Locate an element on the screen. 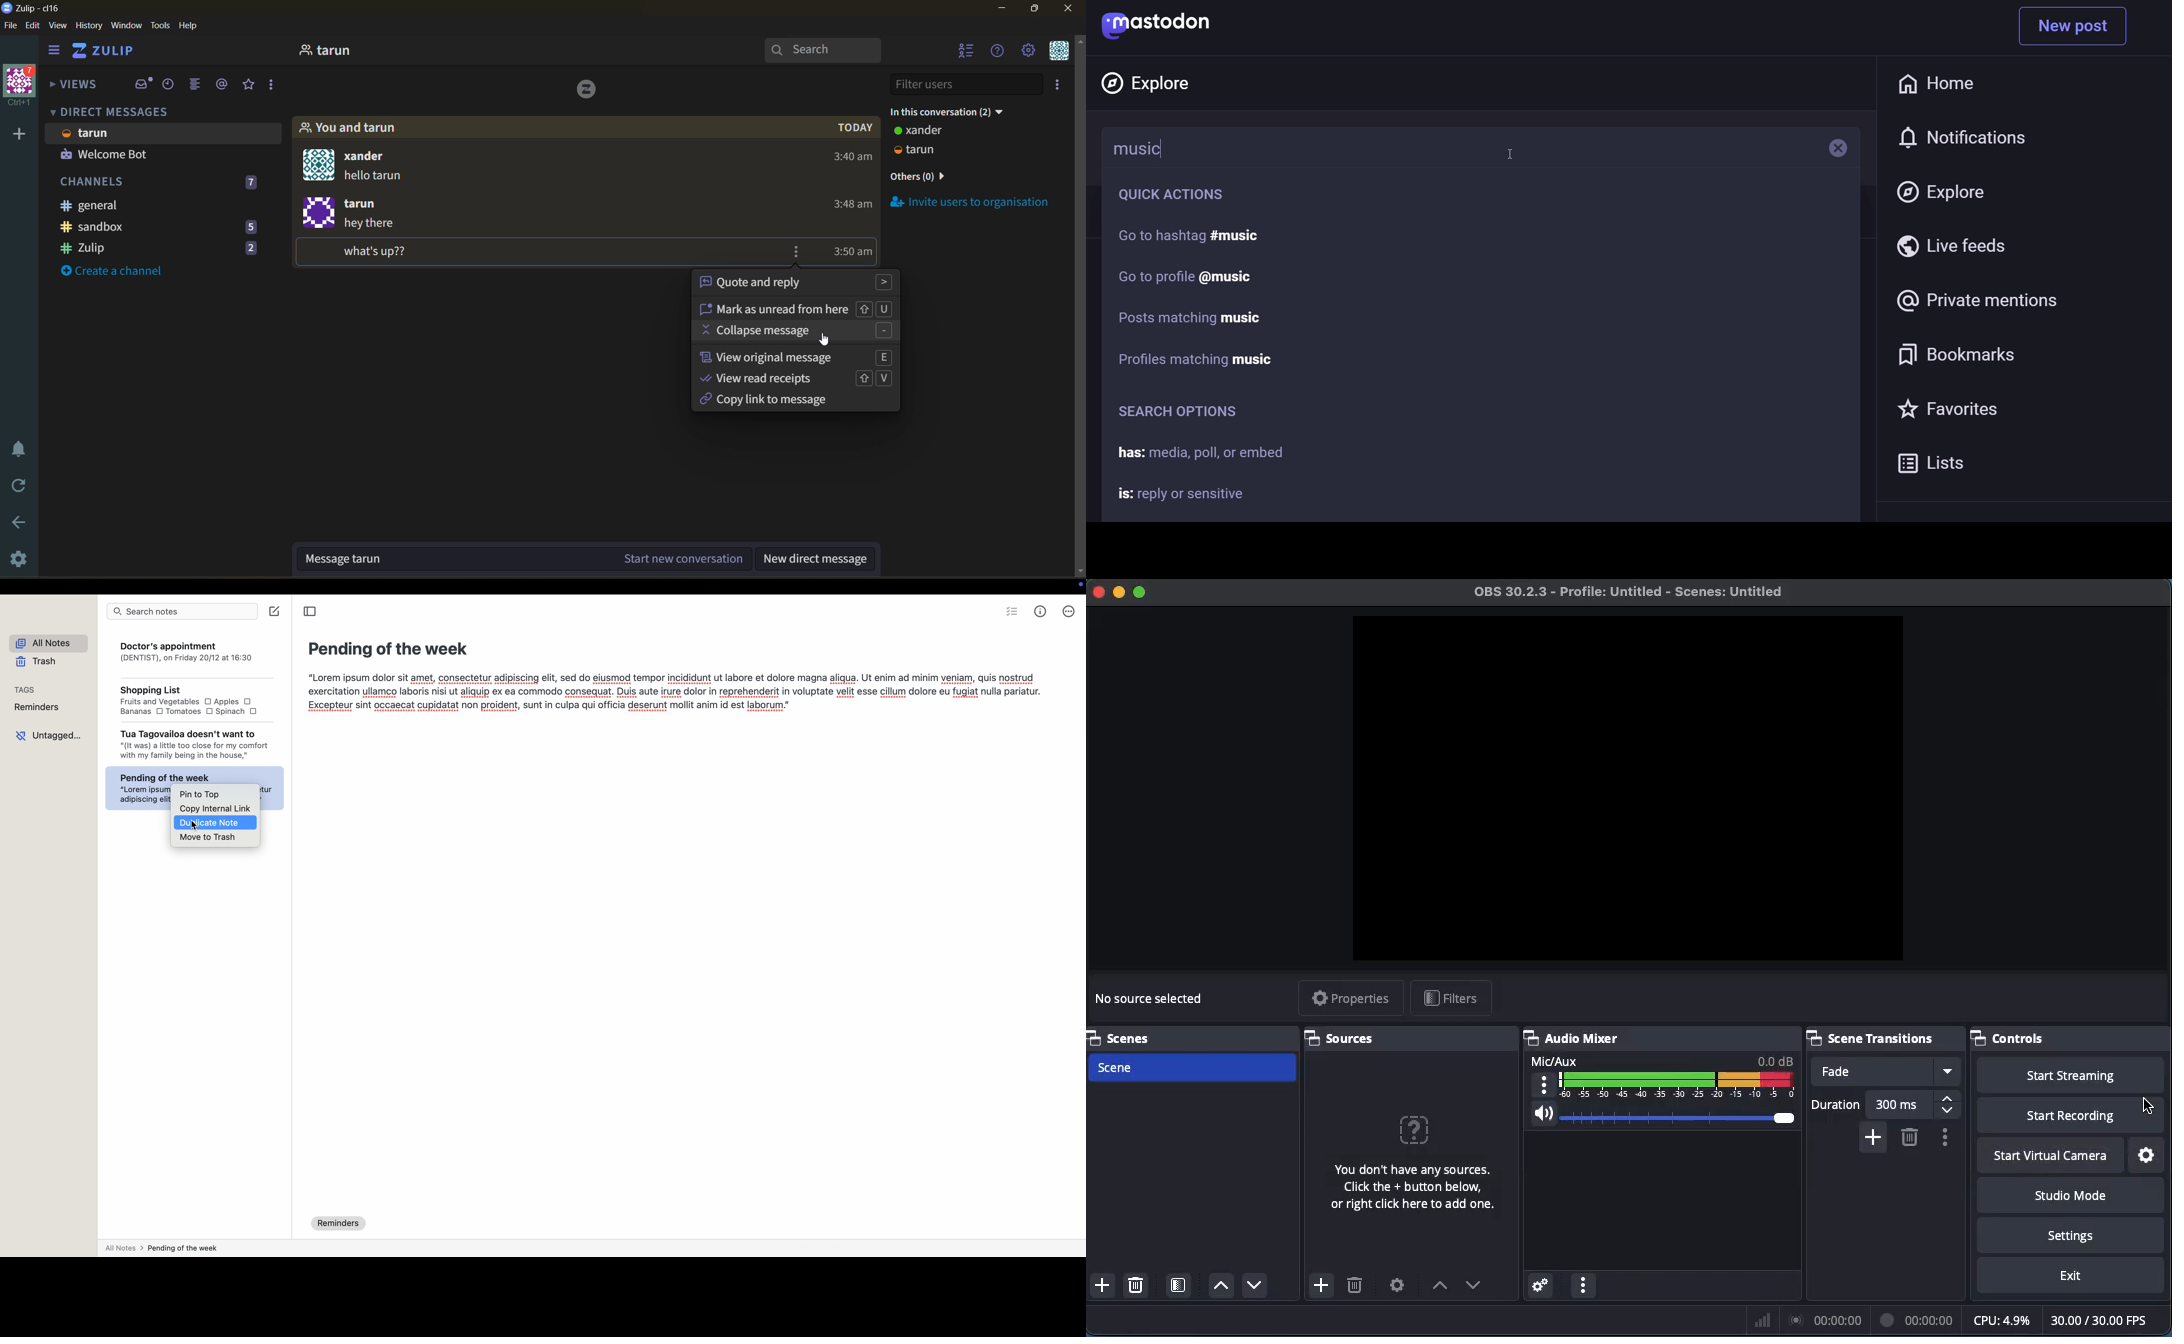 This screenshot has width=2184, height=1344. list is located at coordinates (1934, 461).